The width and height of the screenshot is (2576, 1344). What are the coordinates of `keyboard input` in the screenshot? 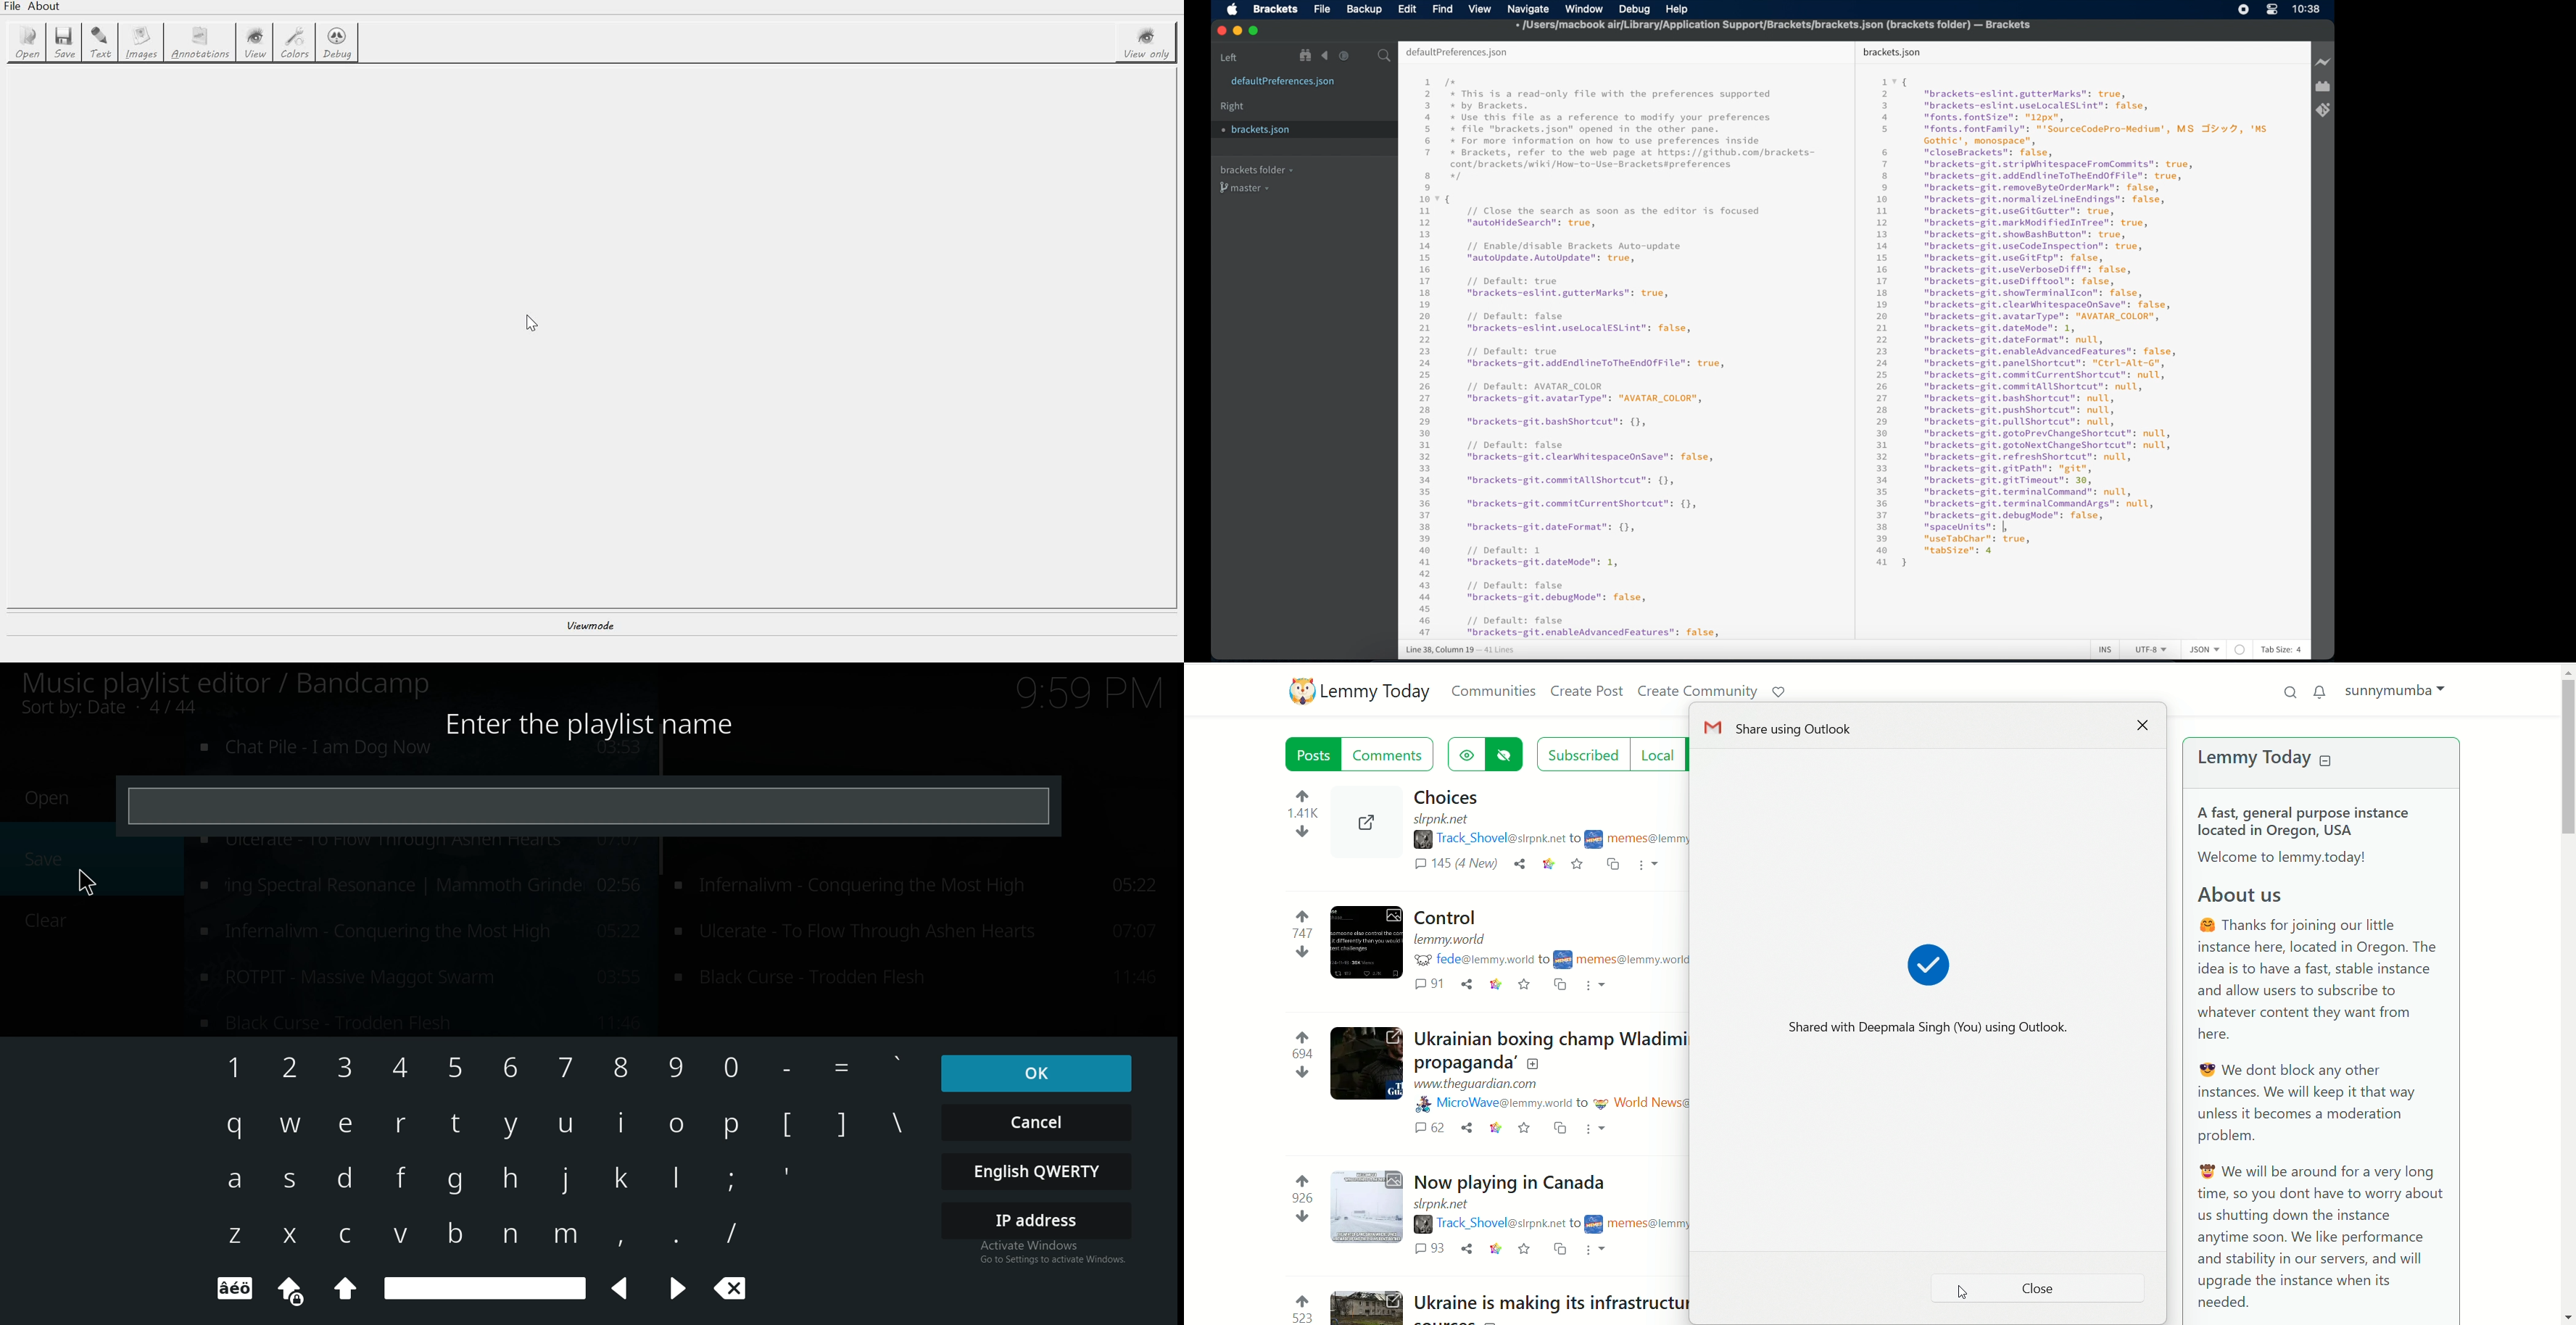 It's located at (349, 1177).